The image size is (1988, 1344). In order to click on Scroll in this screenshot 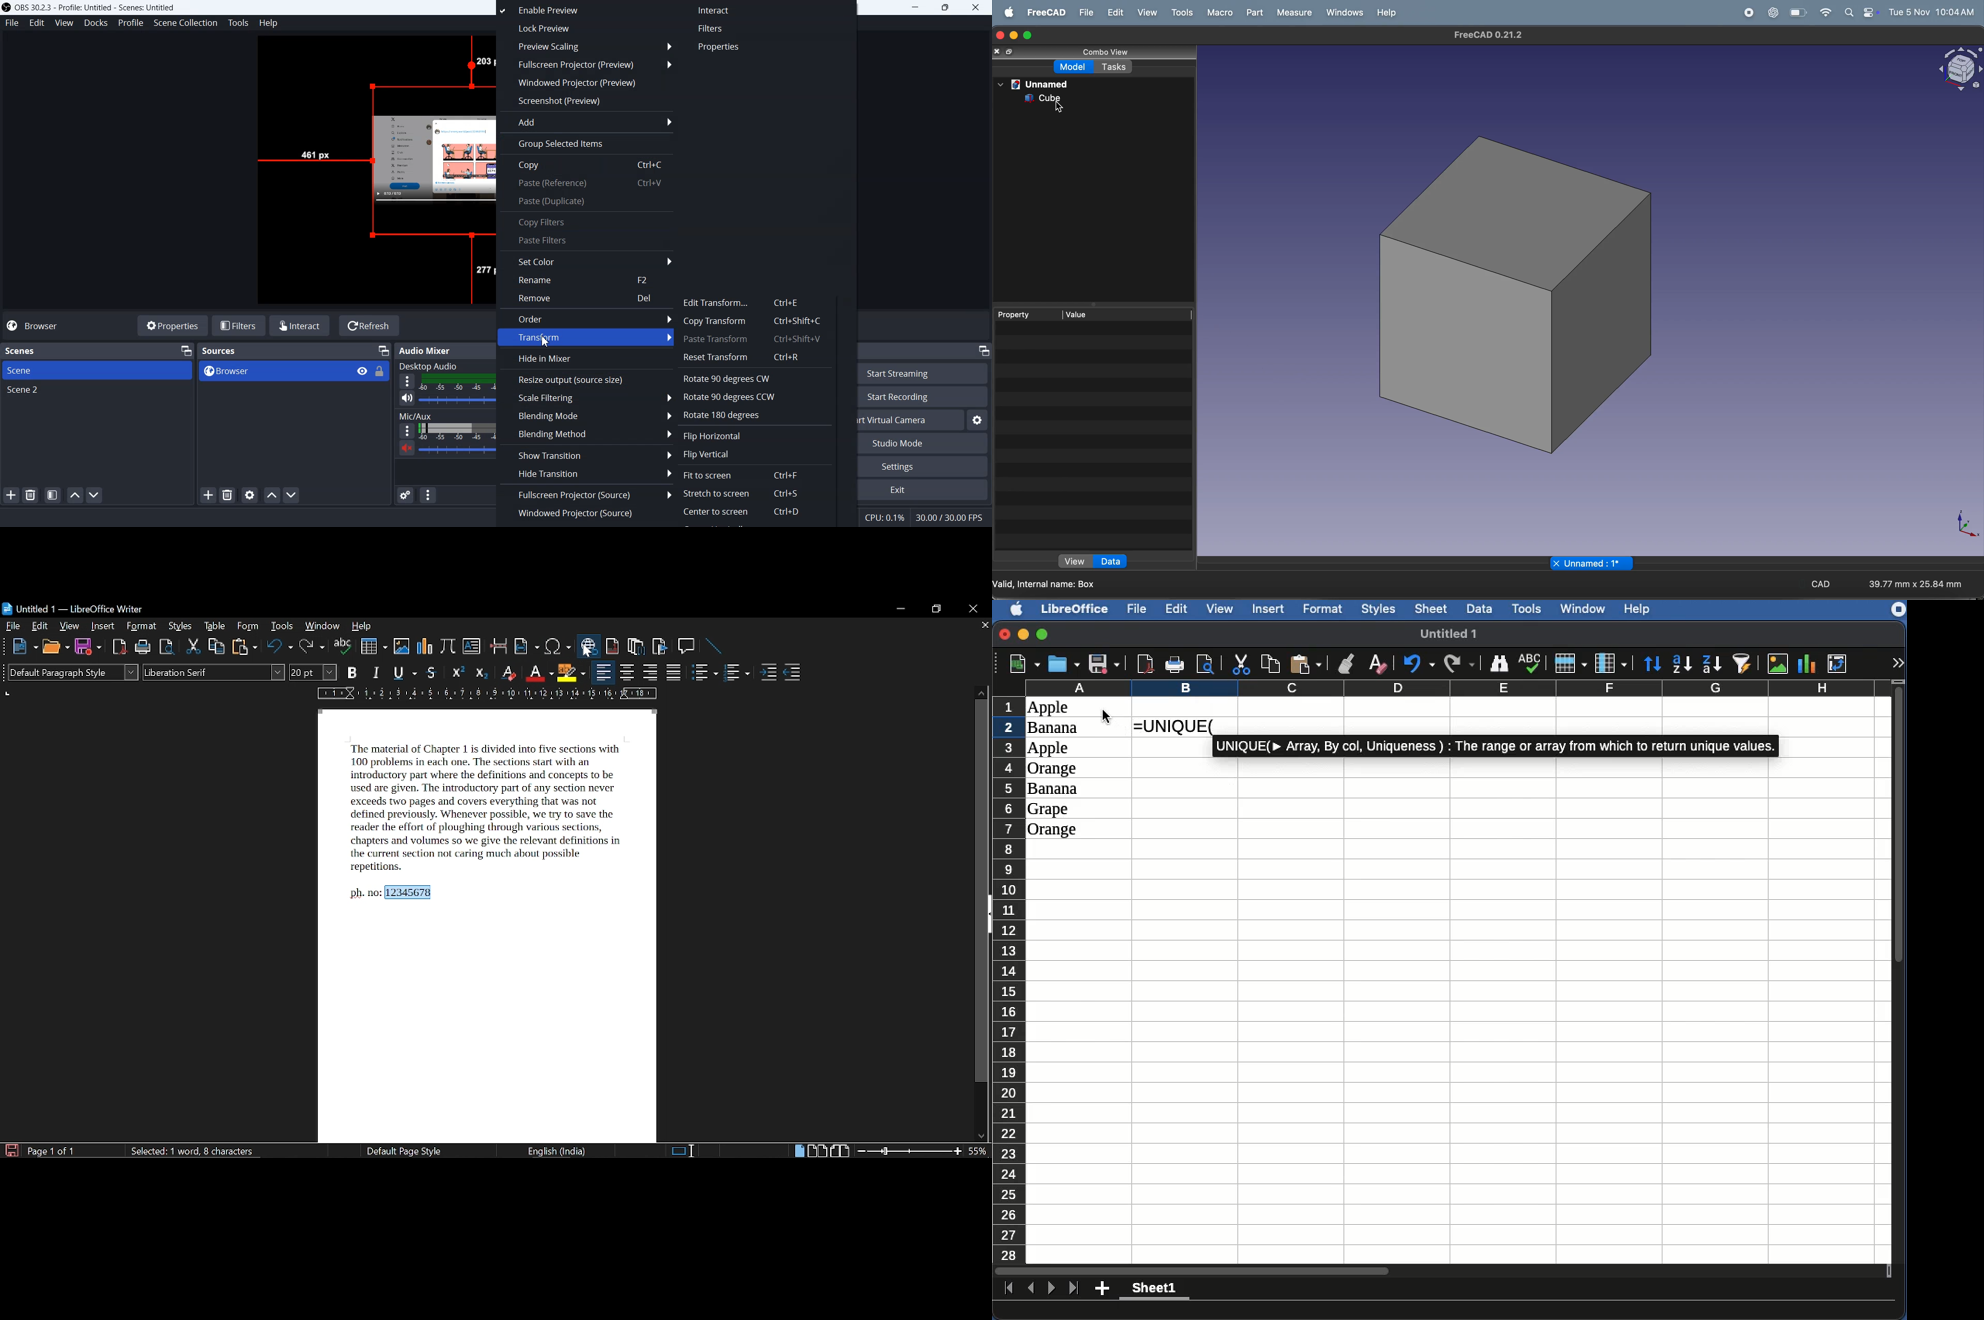, I will do `click(1901, 976)`.